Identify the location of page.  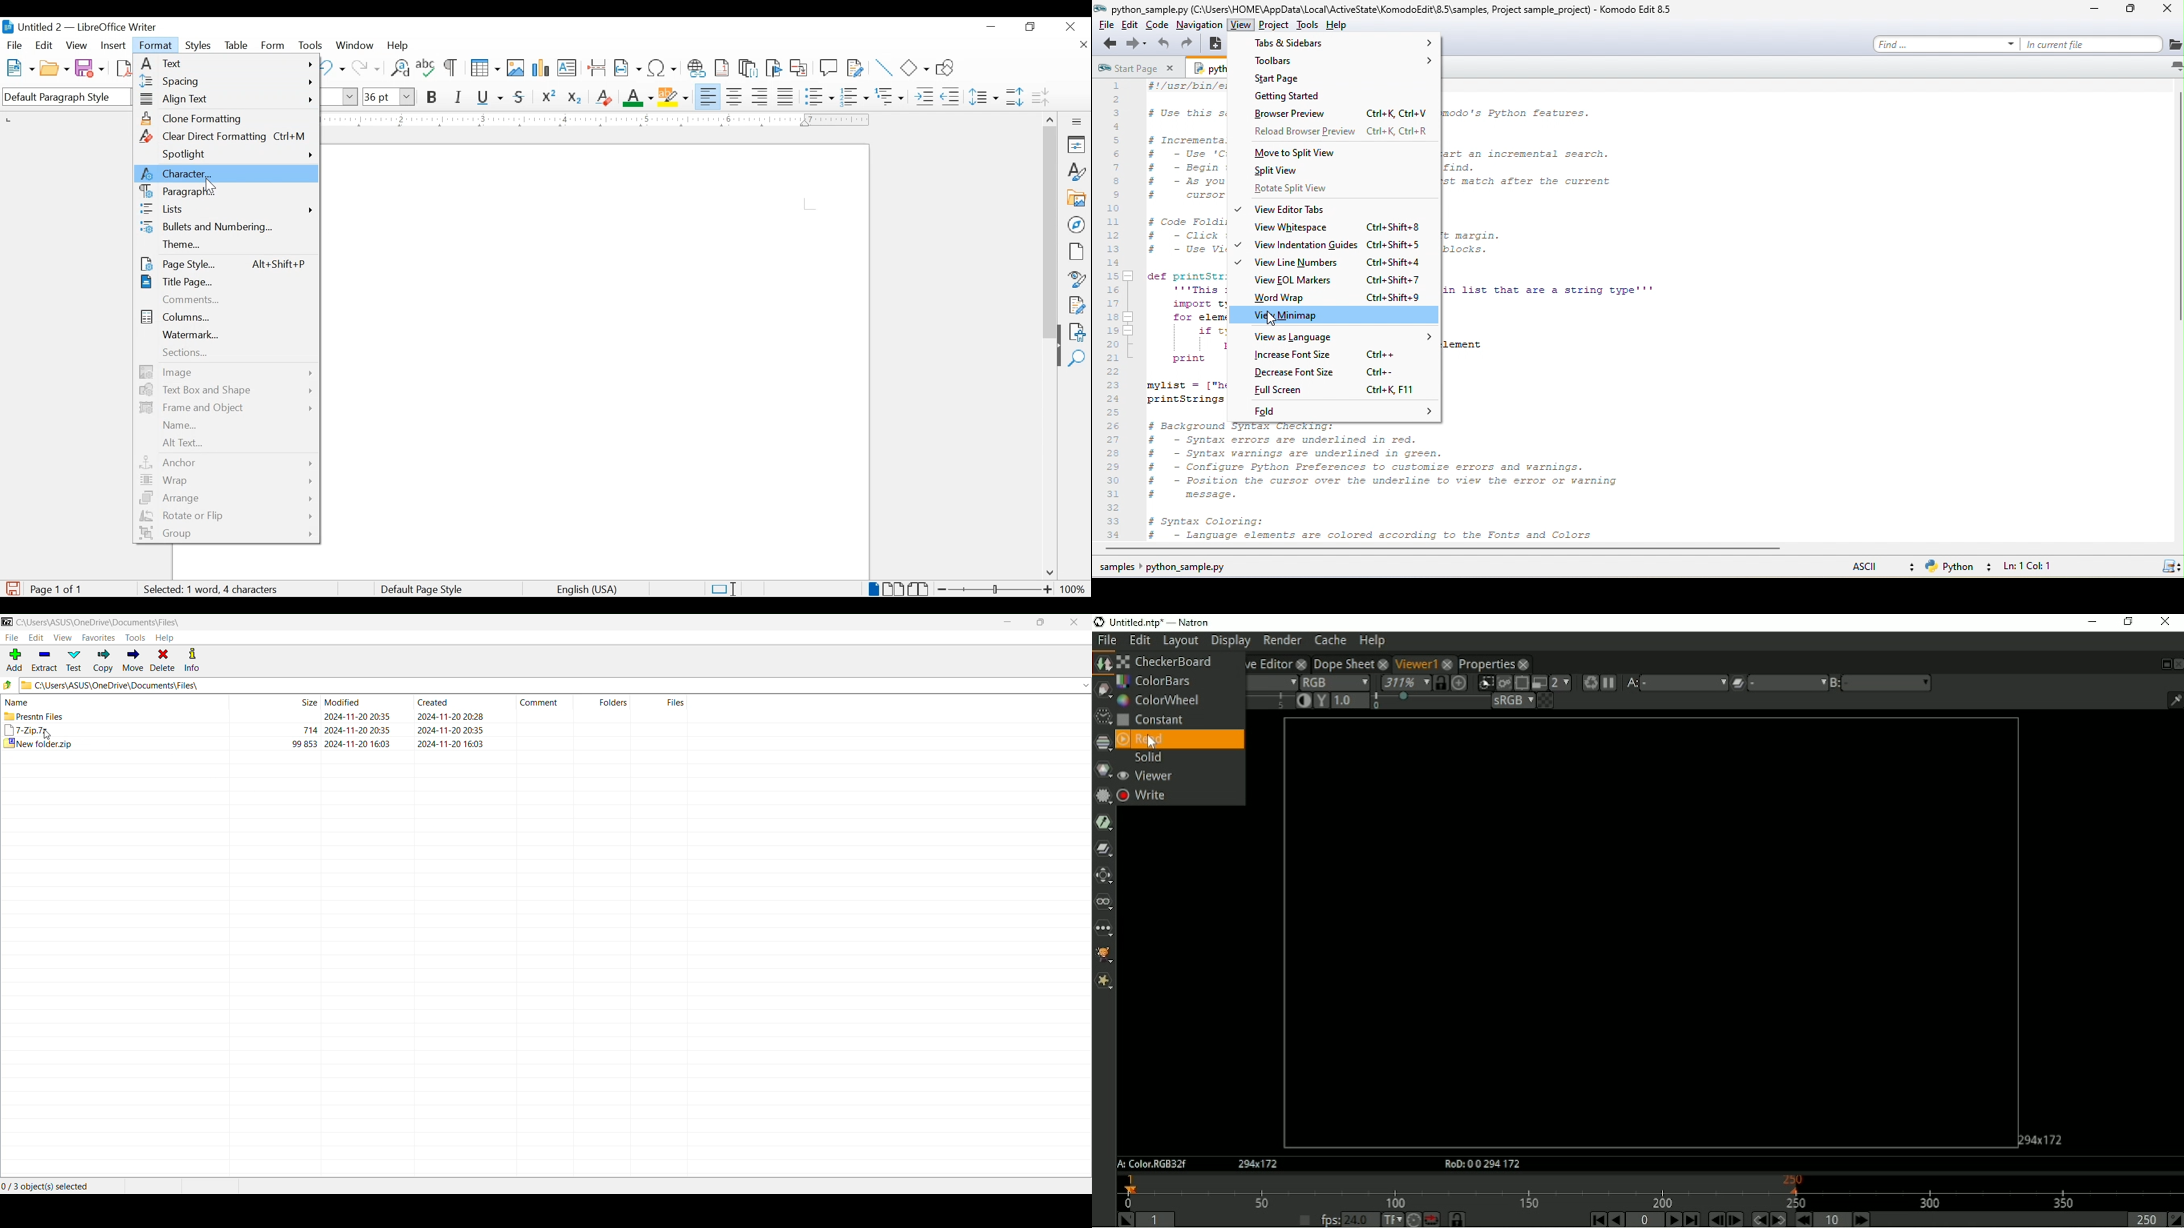
(1076, 251).